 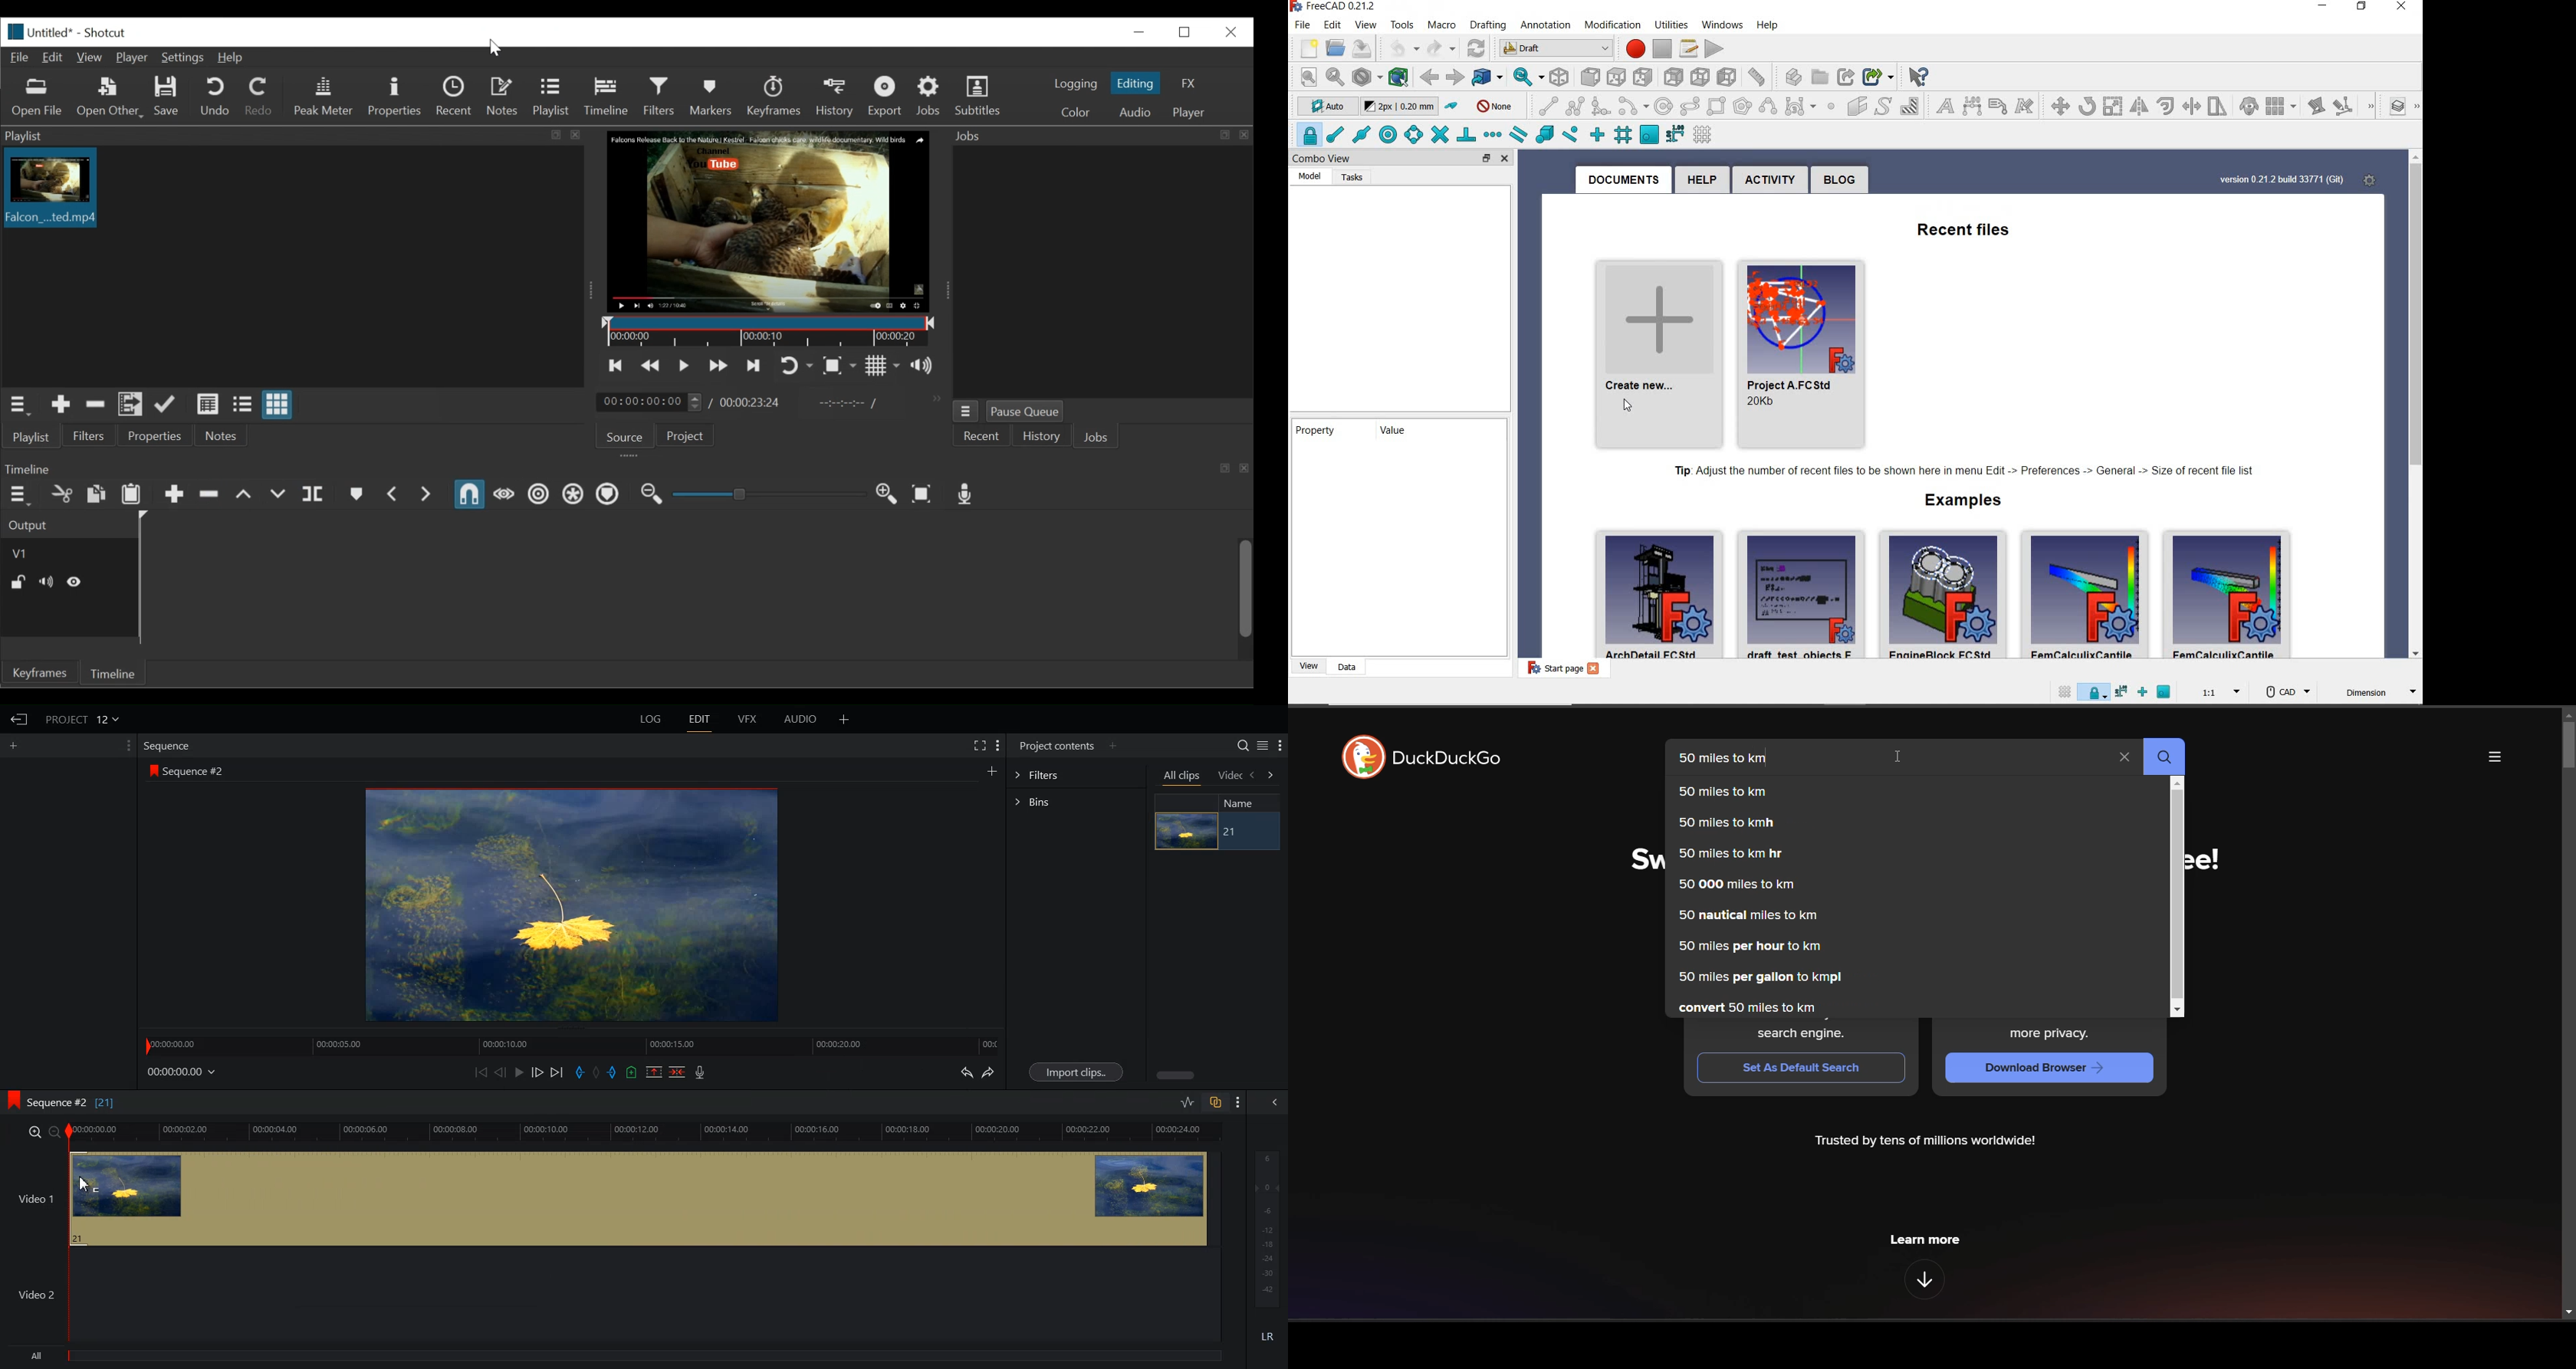 I want to click on value, so click(x=1395, y=430).